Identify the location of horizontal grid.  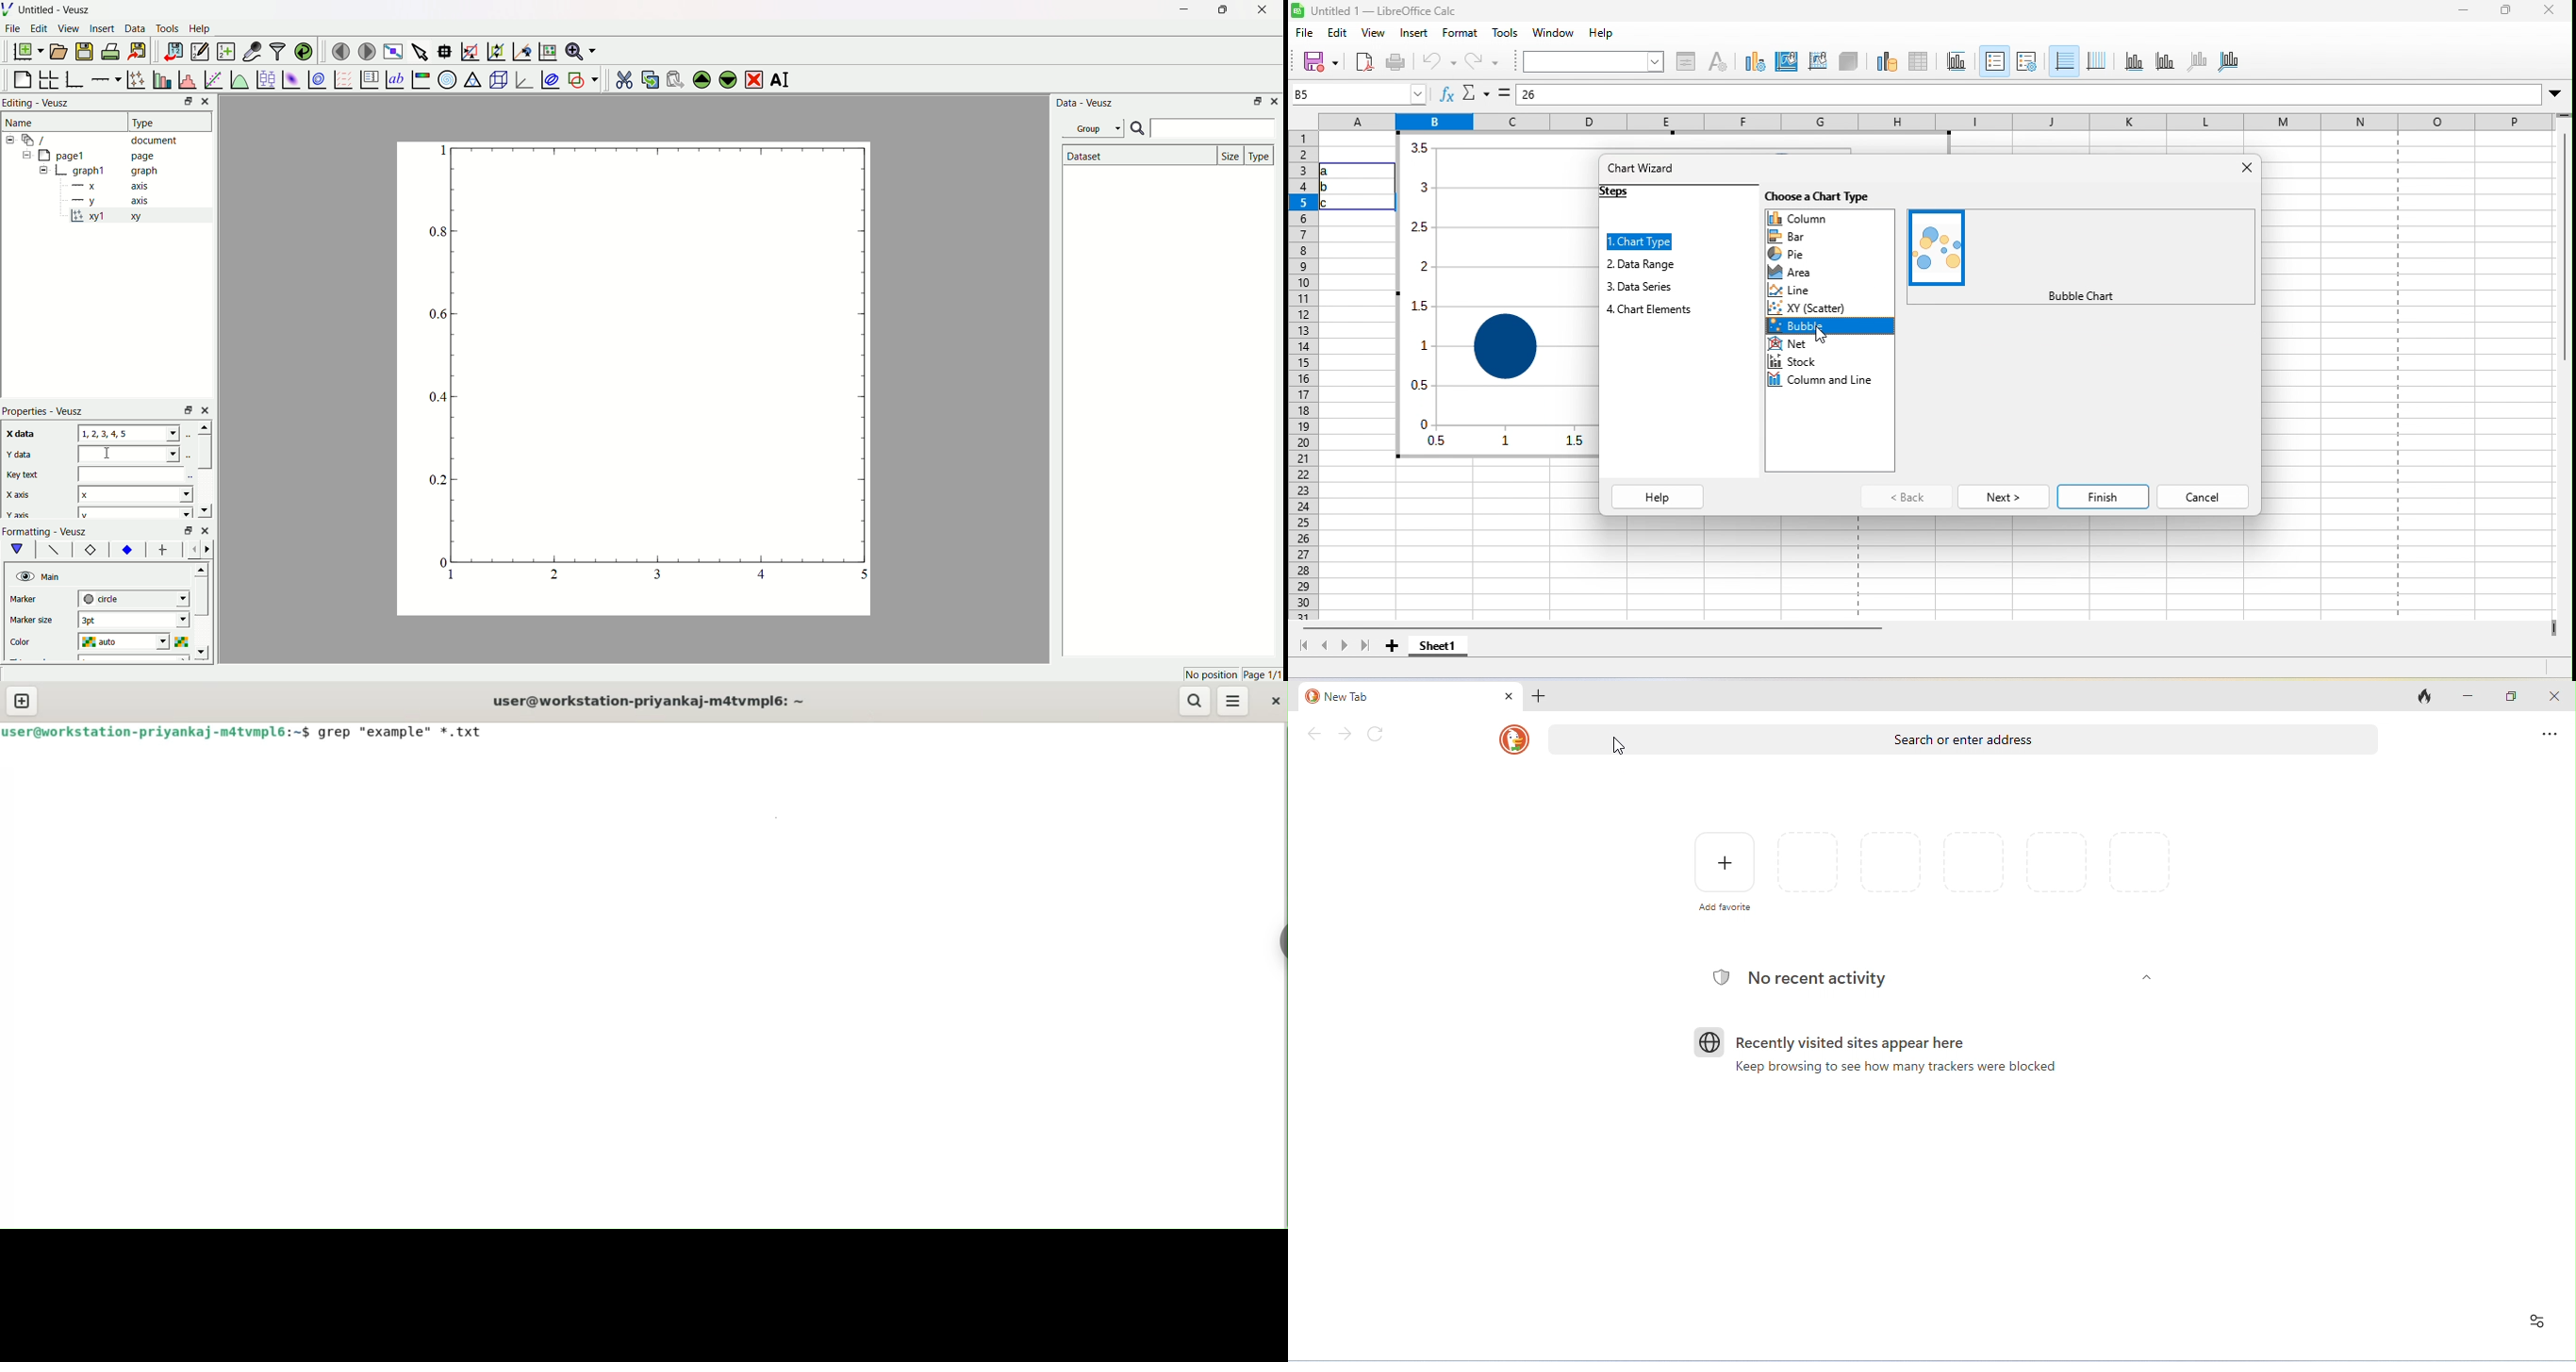
(2065, 60).